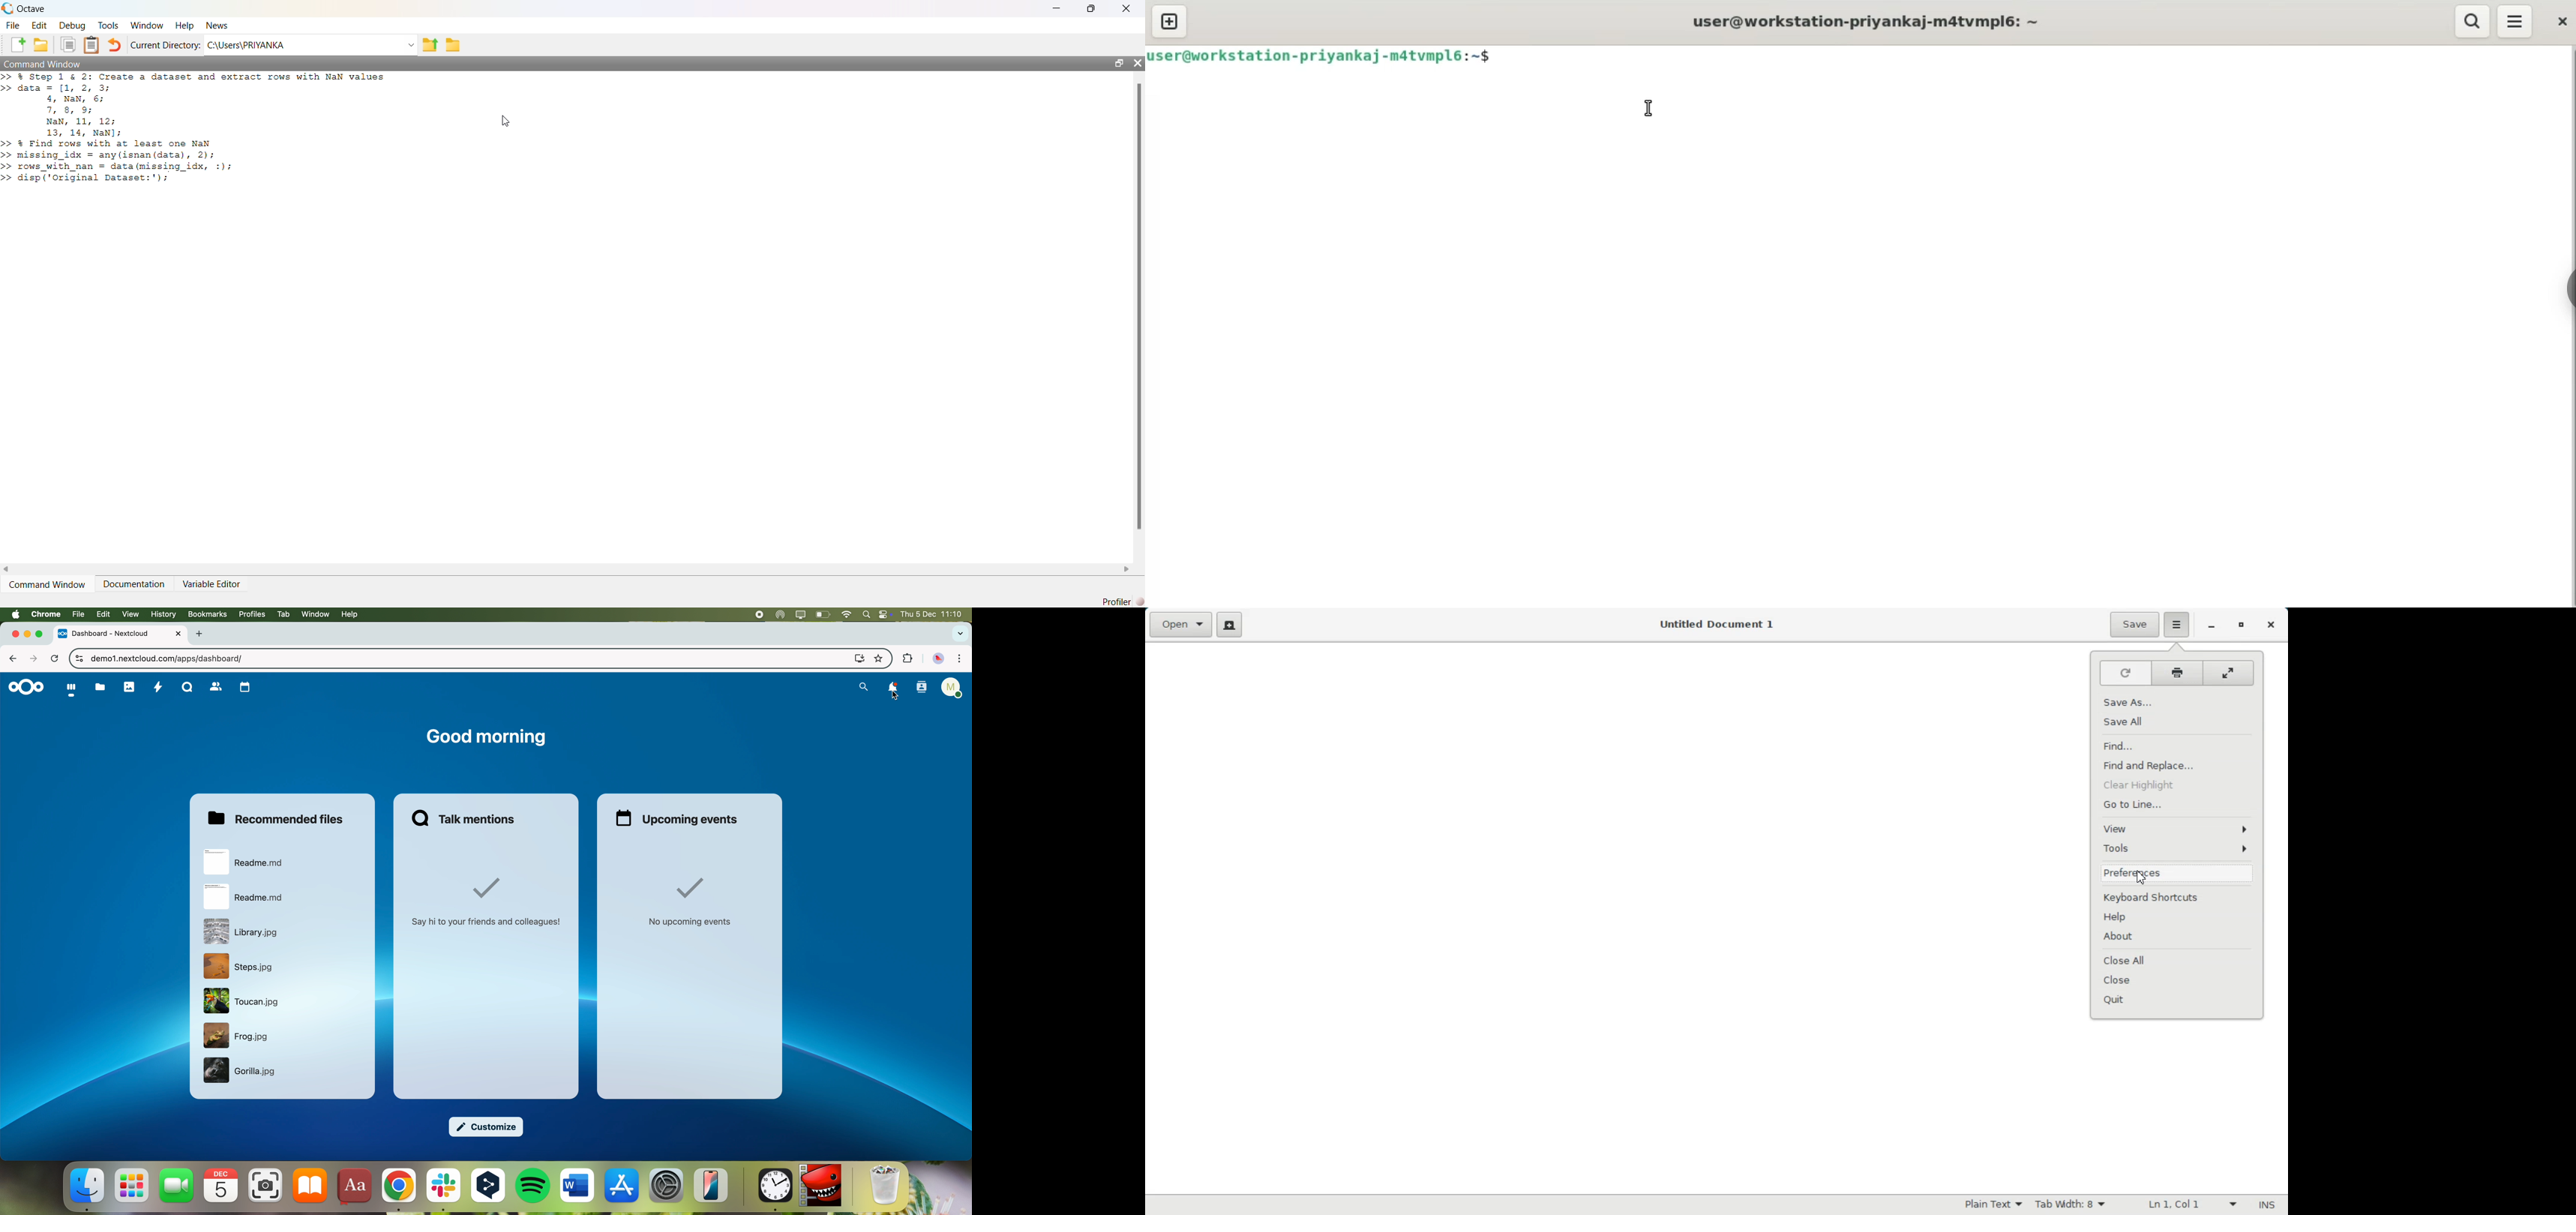 The height and width of the screenshot is (1232, 2576). What do you see at coordinates (489, 1190) in the screenshot?
I see `DeepL` at bounding box center [489, 1190].